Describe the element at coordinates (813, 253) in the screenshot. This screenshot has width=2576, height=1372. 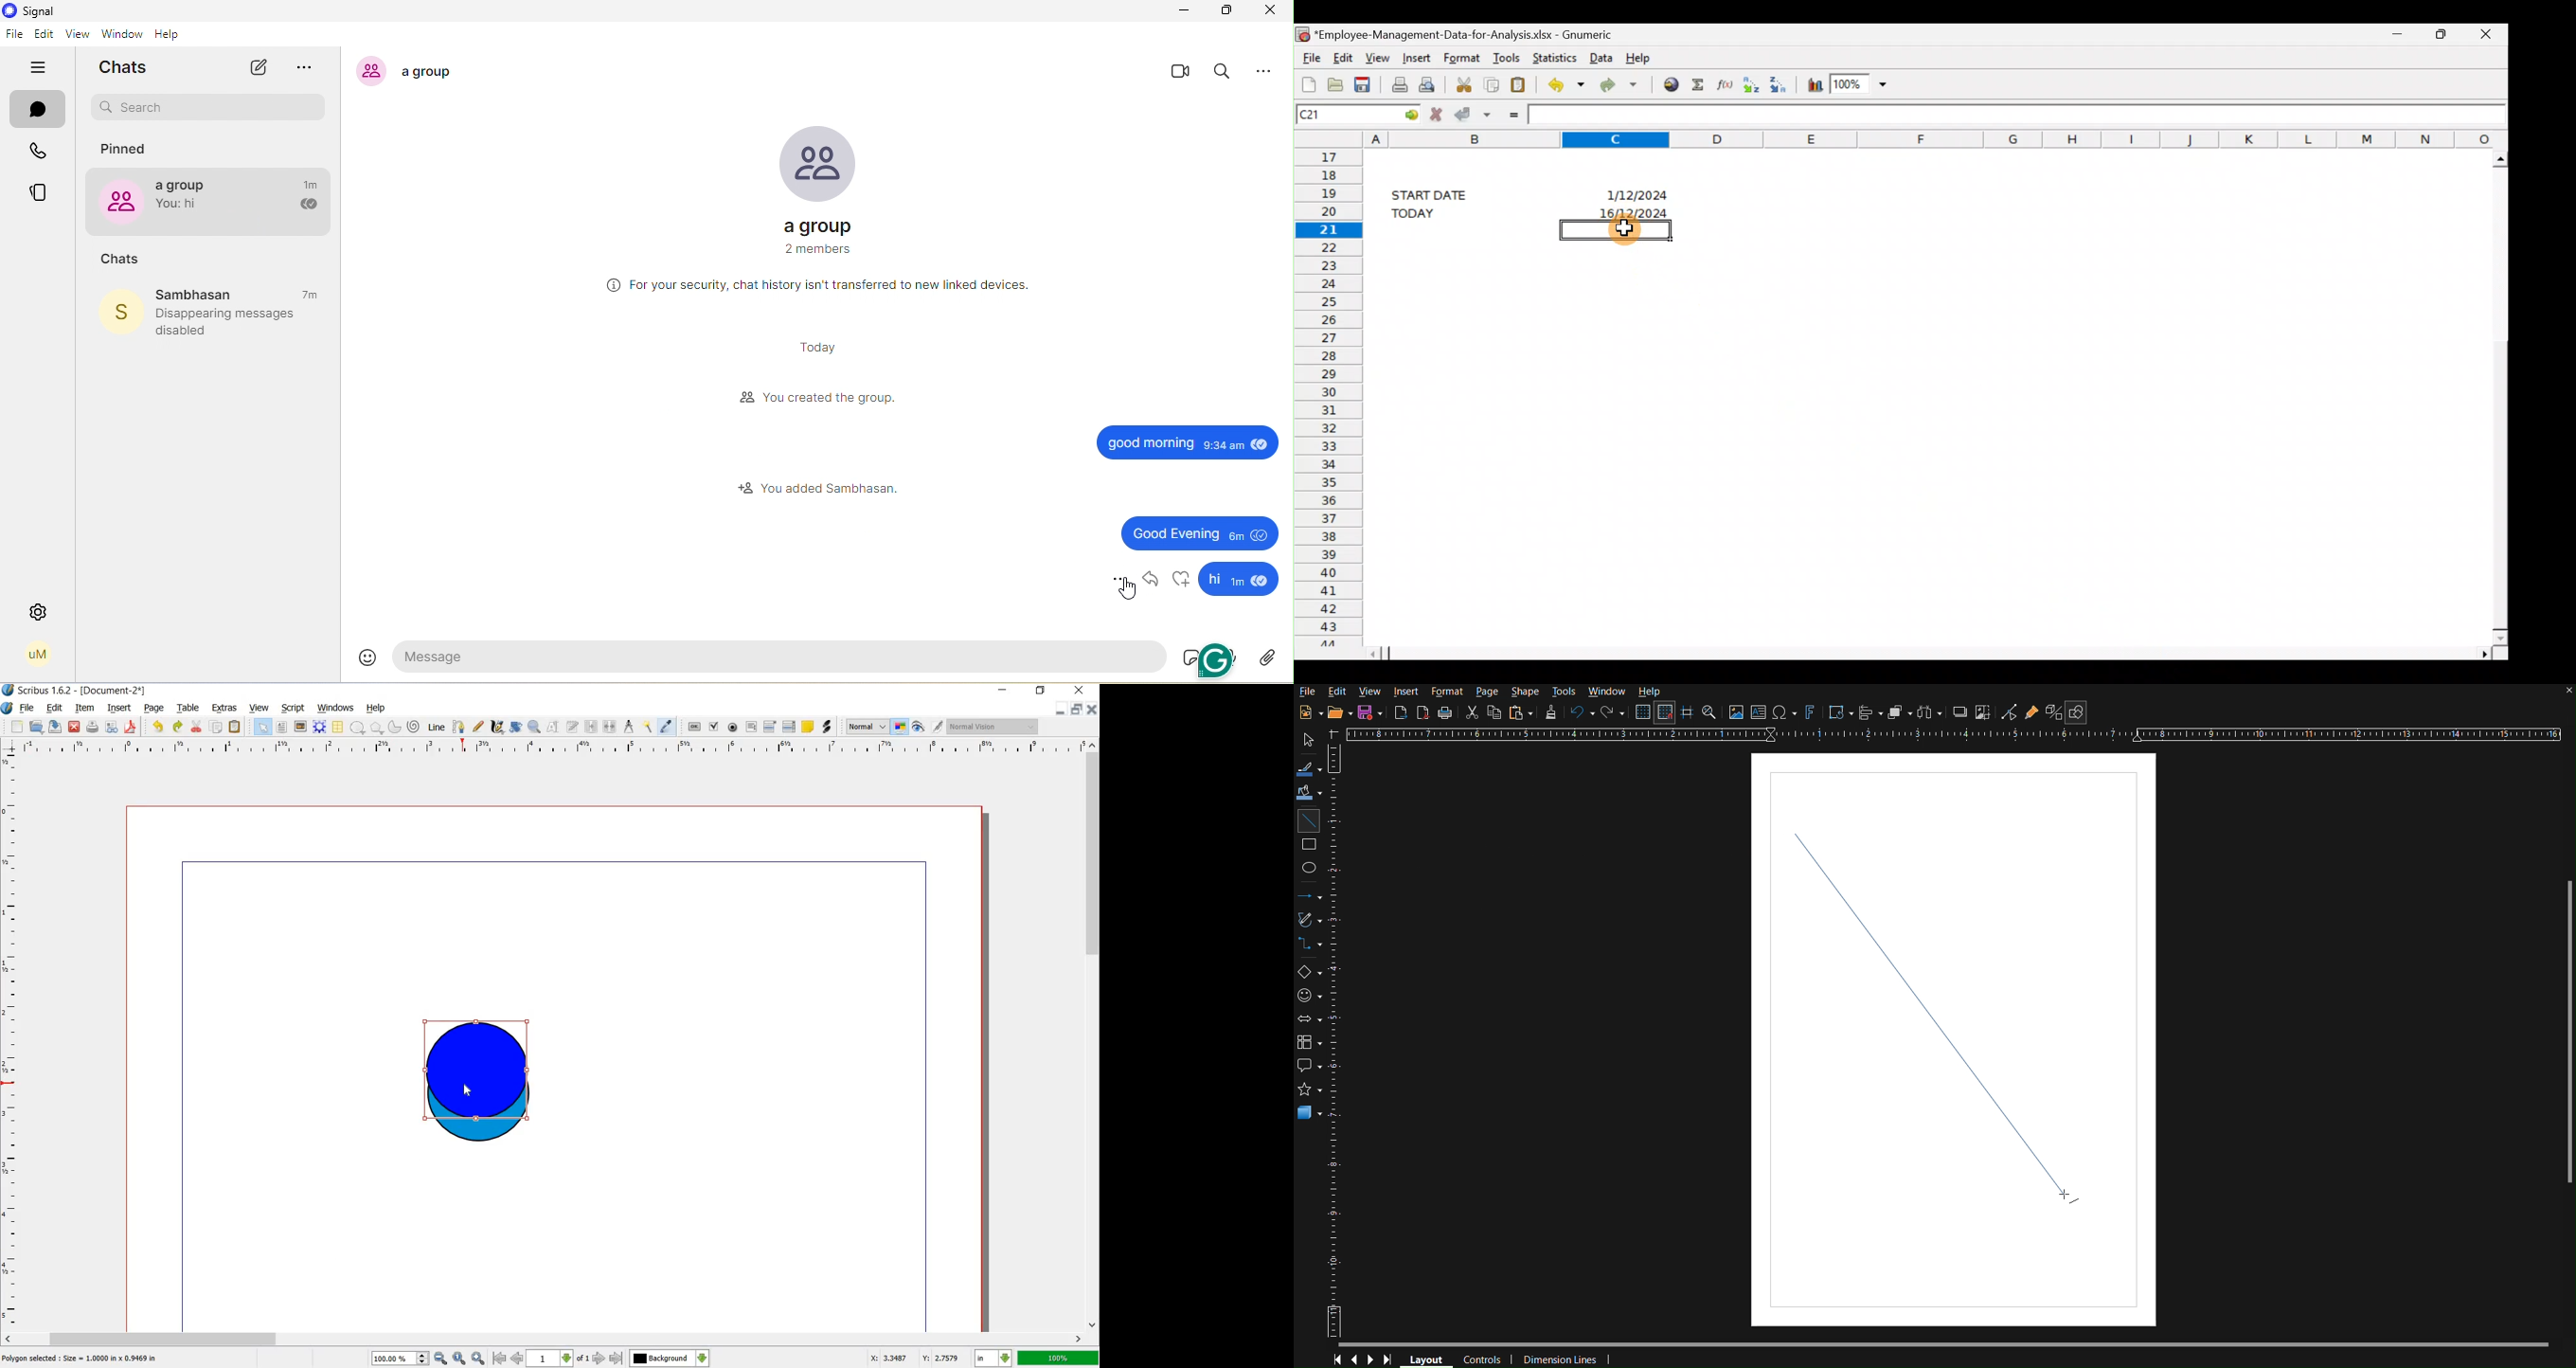
I see `2 members` at that location.